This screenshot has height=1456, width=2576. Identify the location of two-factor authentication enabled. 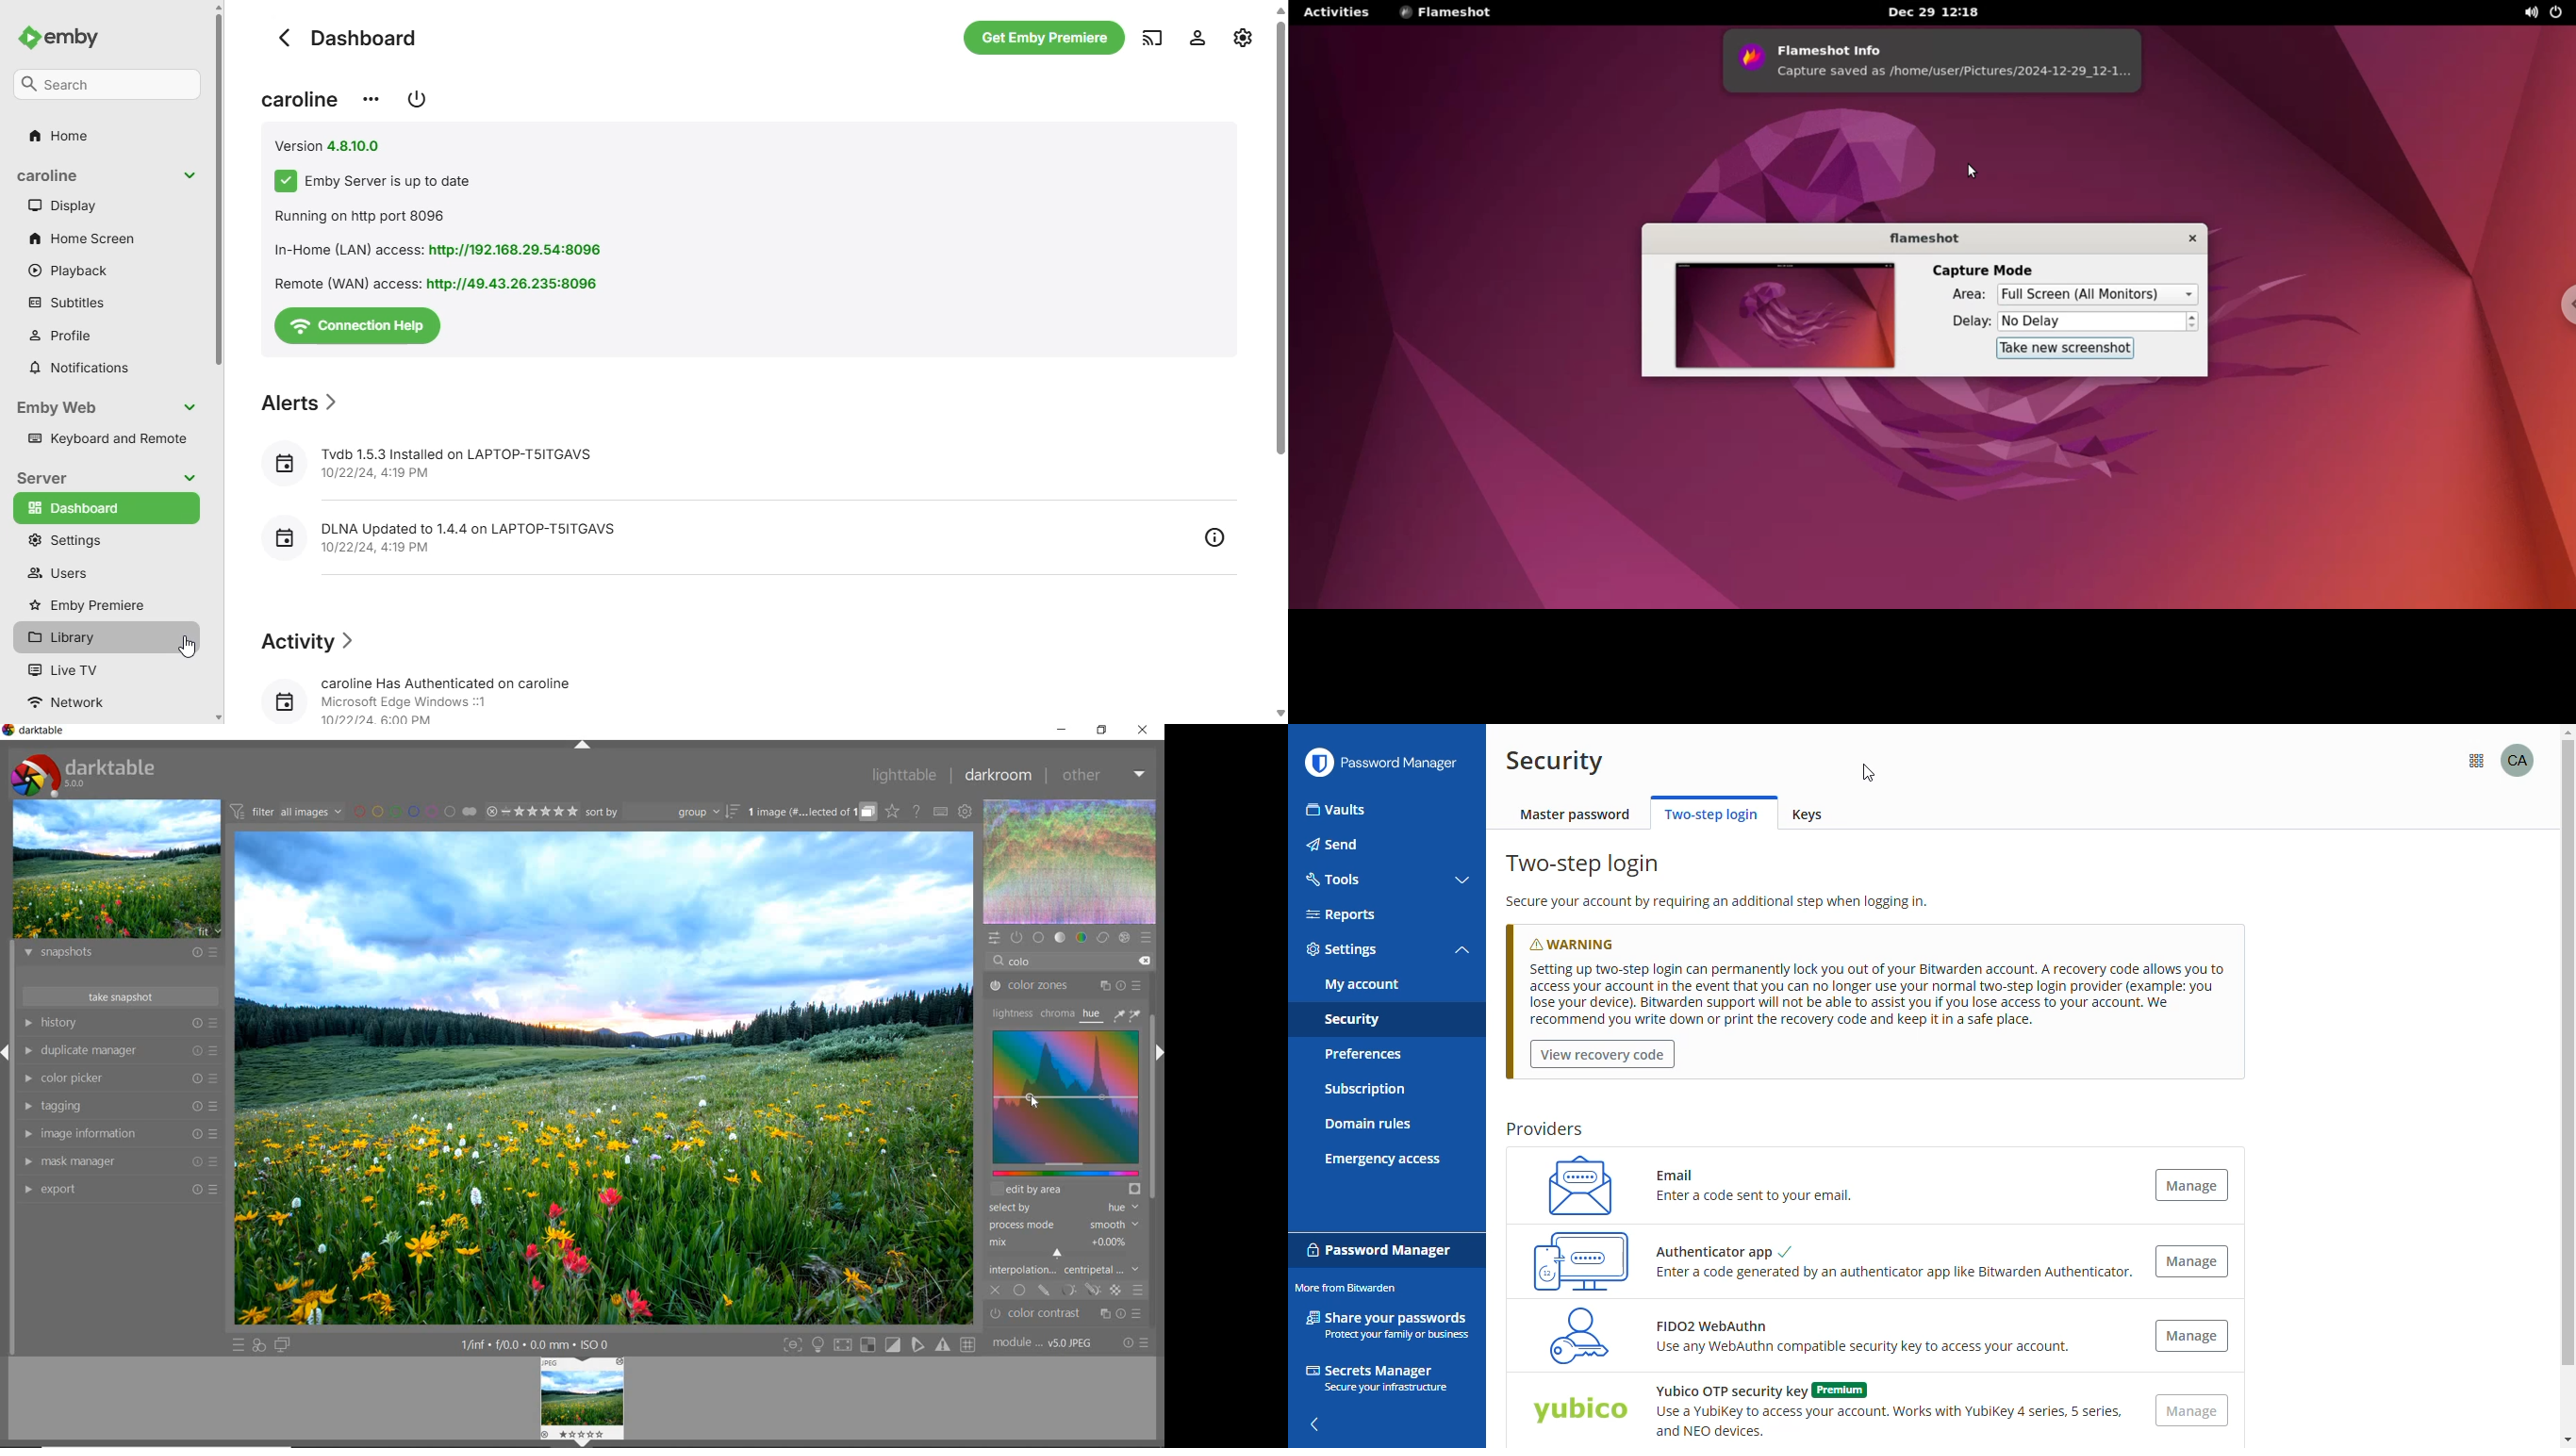
(1581, 1259).